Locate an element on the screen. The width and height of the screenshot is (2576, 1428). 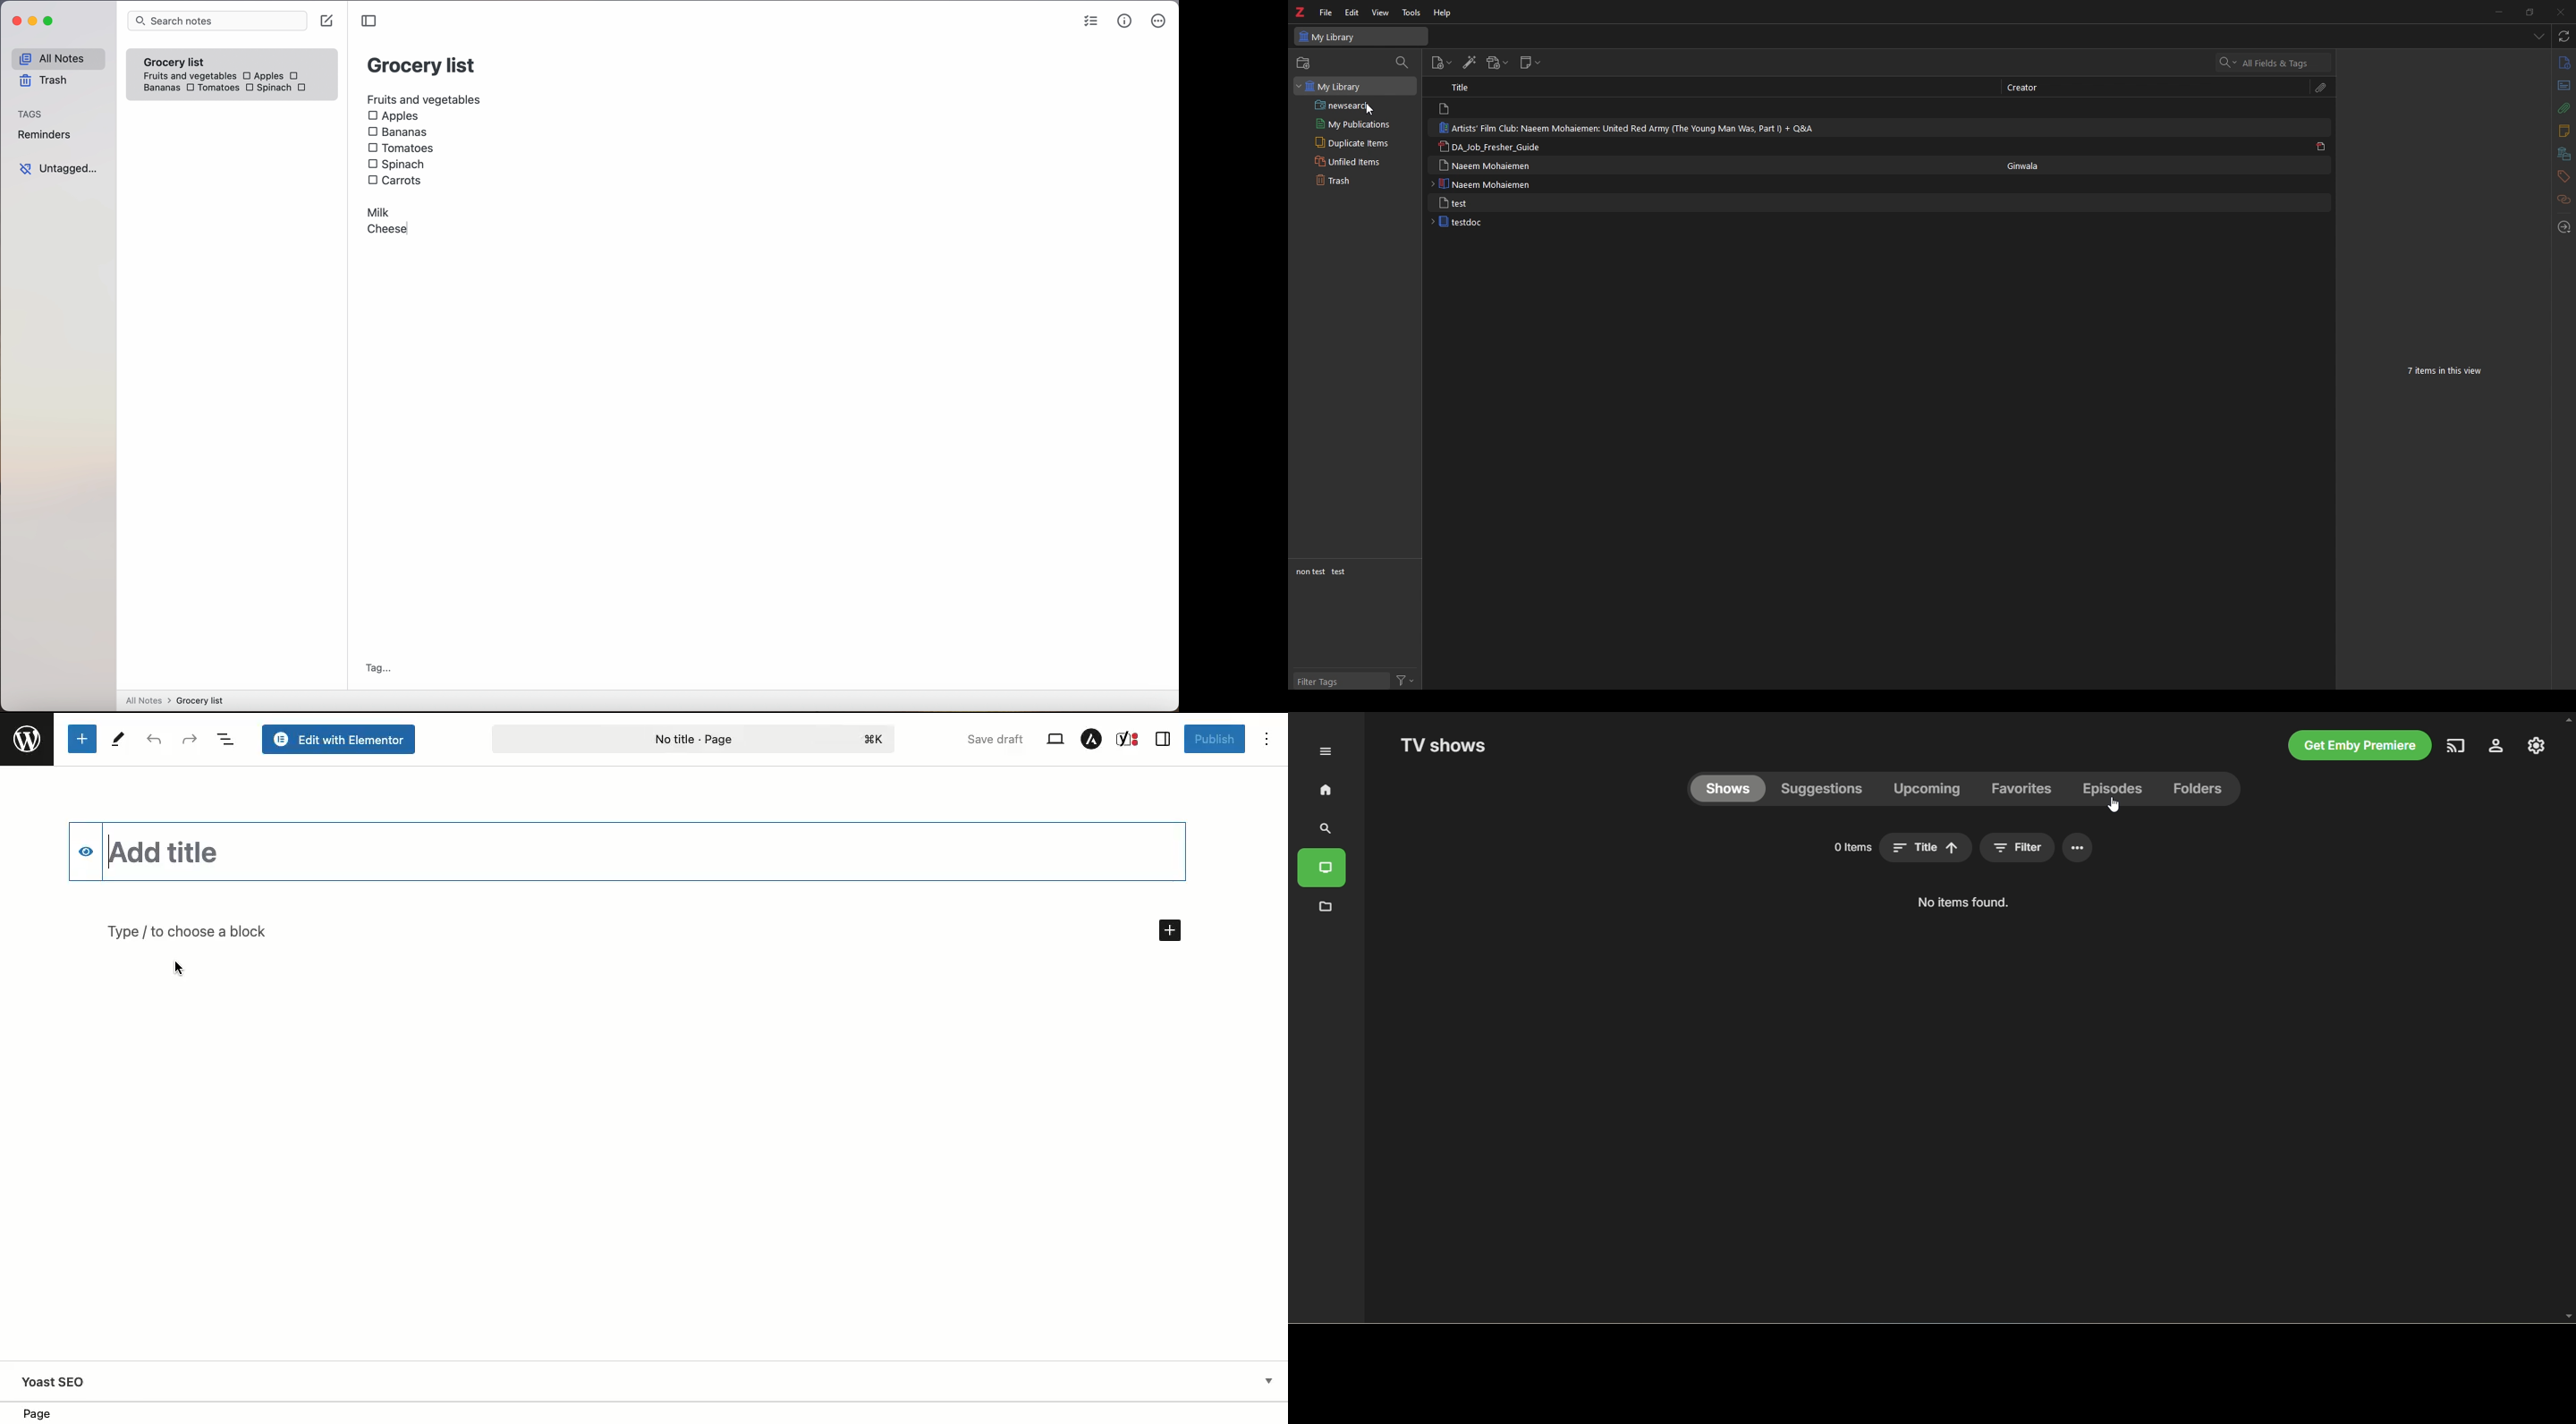
Tools is located at coordinates (1408, 11).